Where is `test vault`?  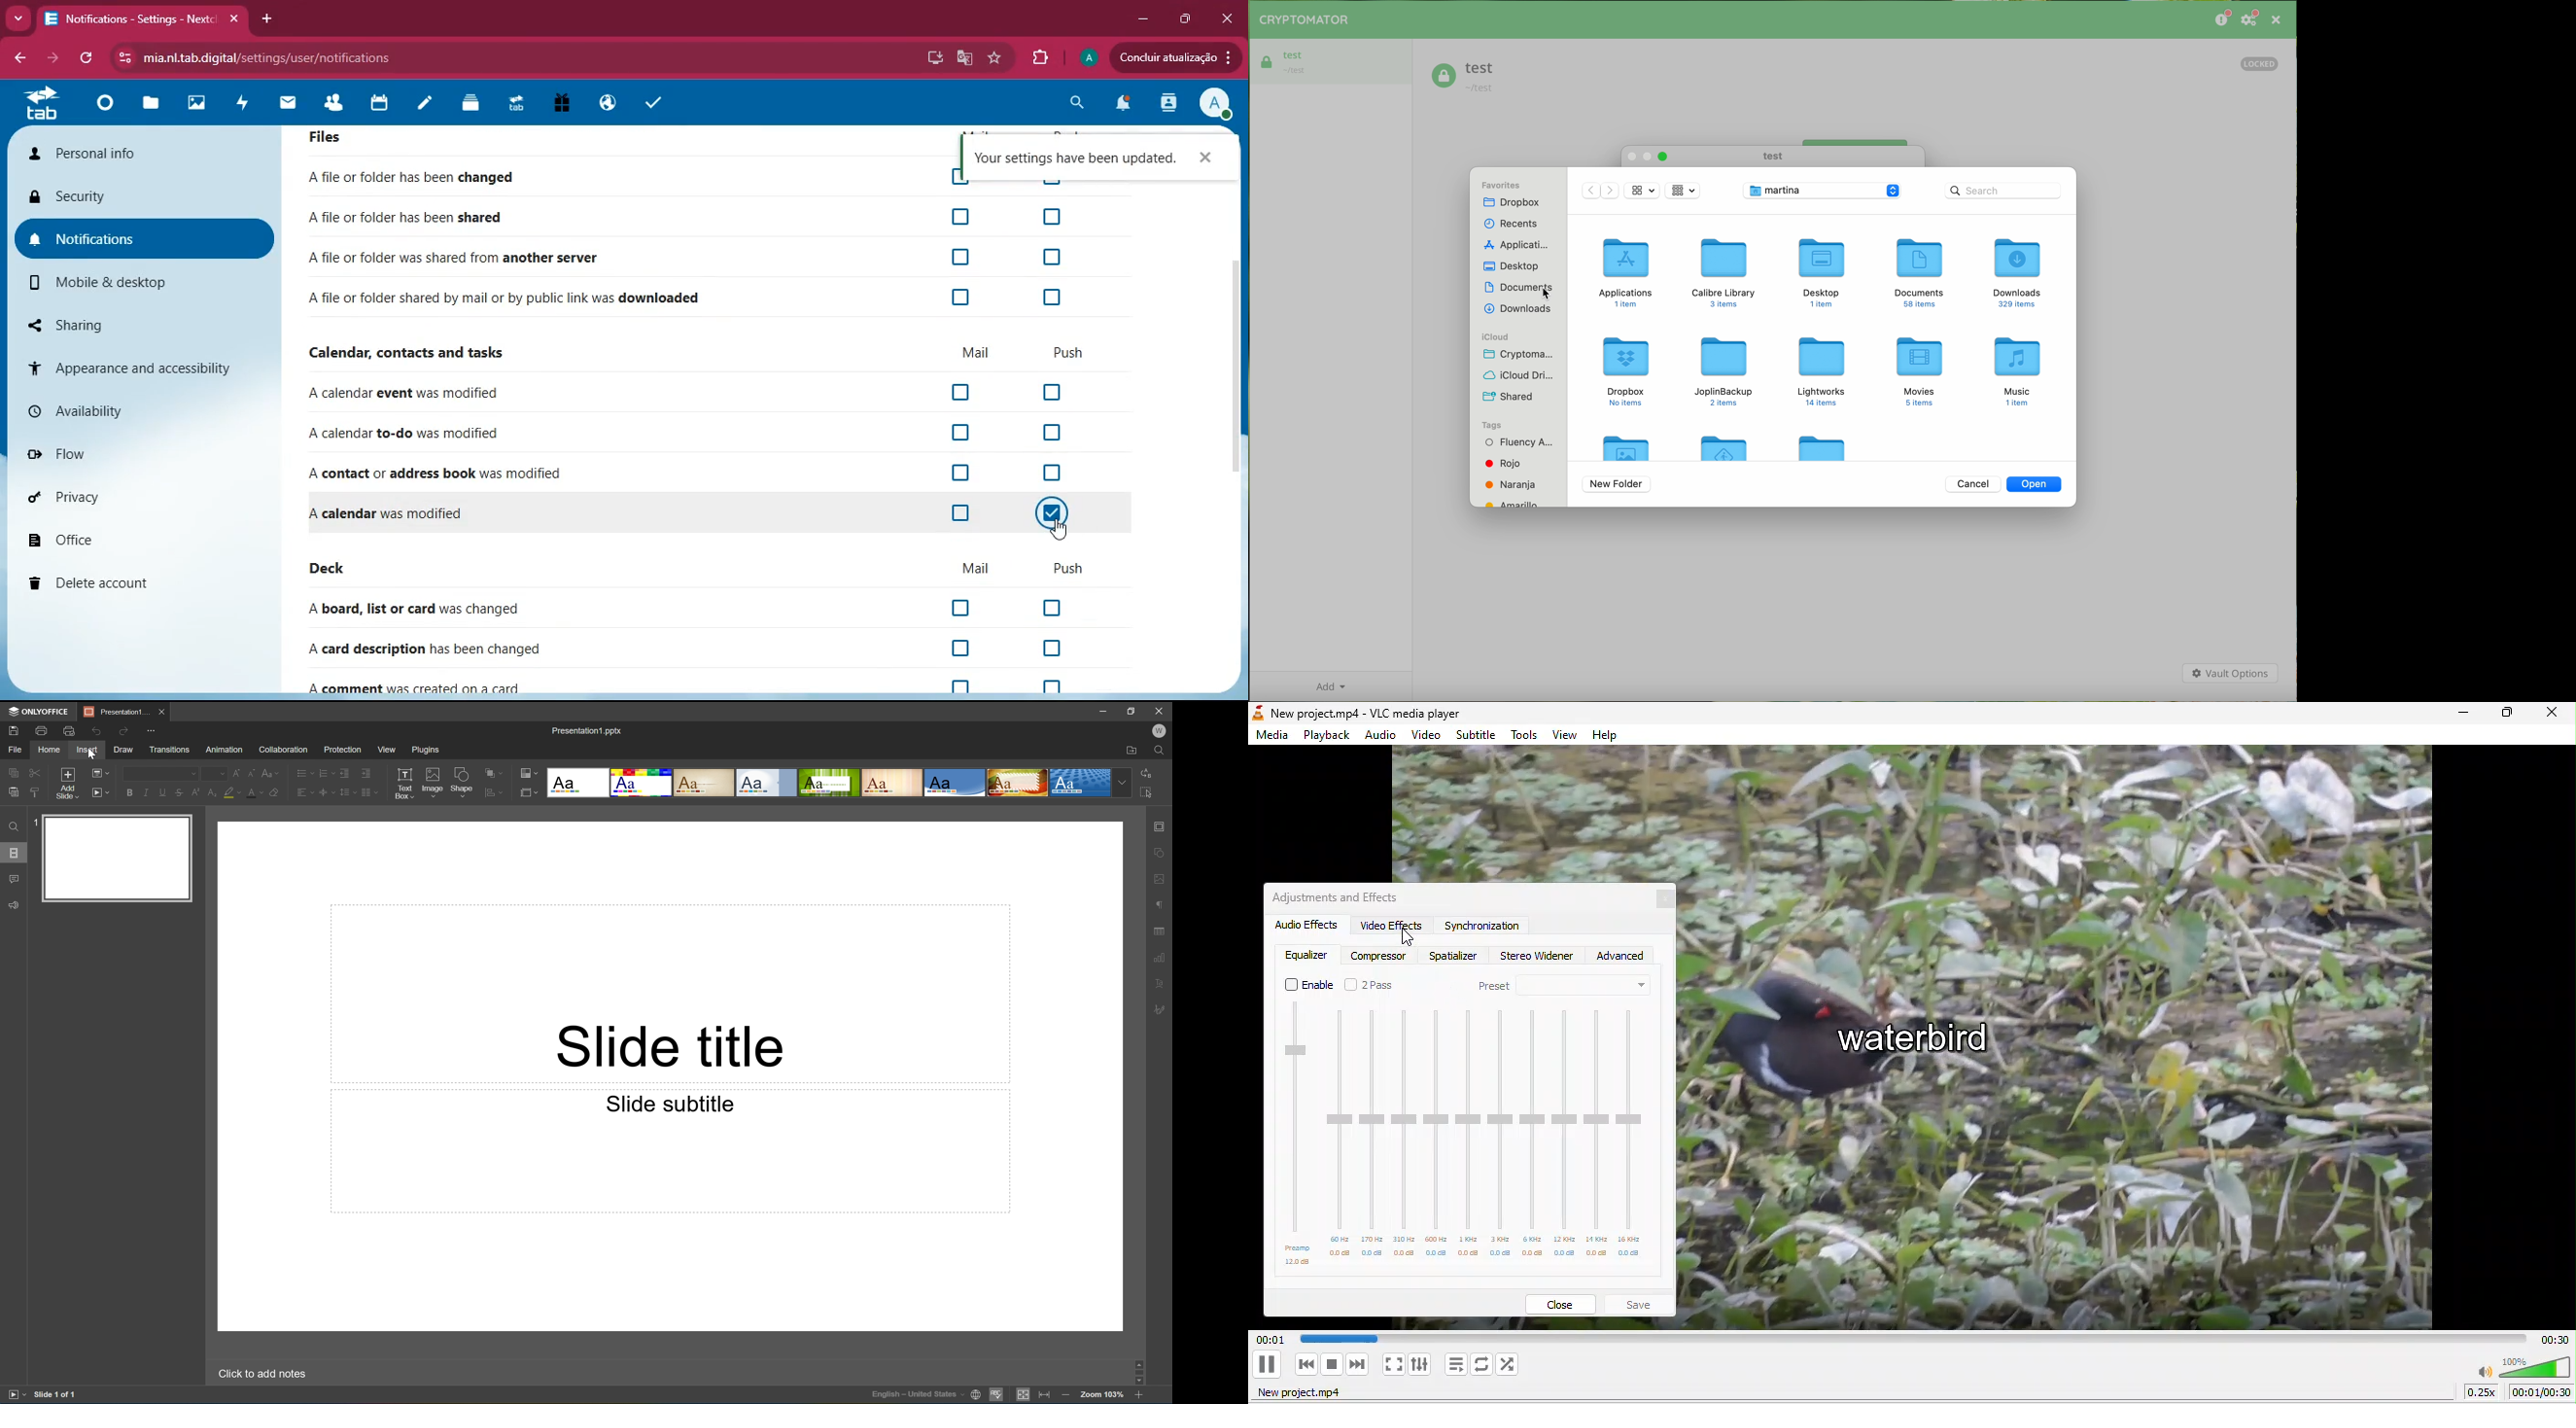
test vault is located at coordinates (1464, 78).